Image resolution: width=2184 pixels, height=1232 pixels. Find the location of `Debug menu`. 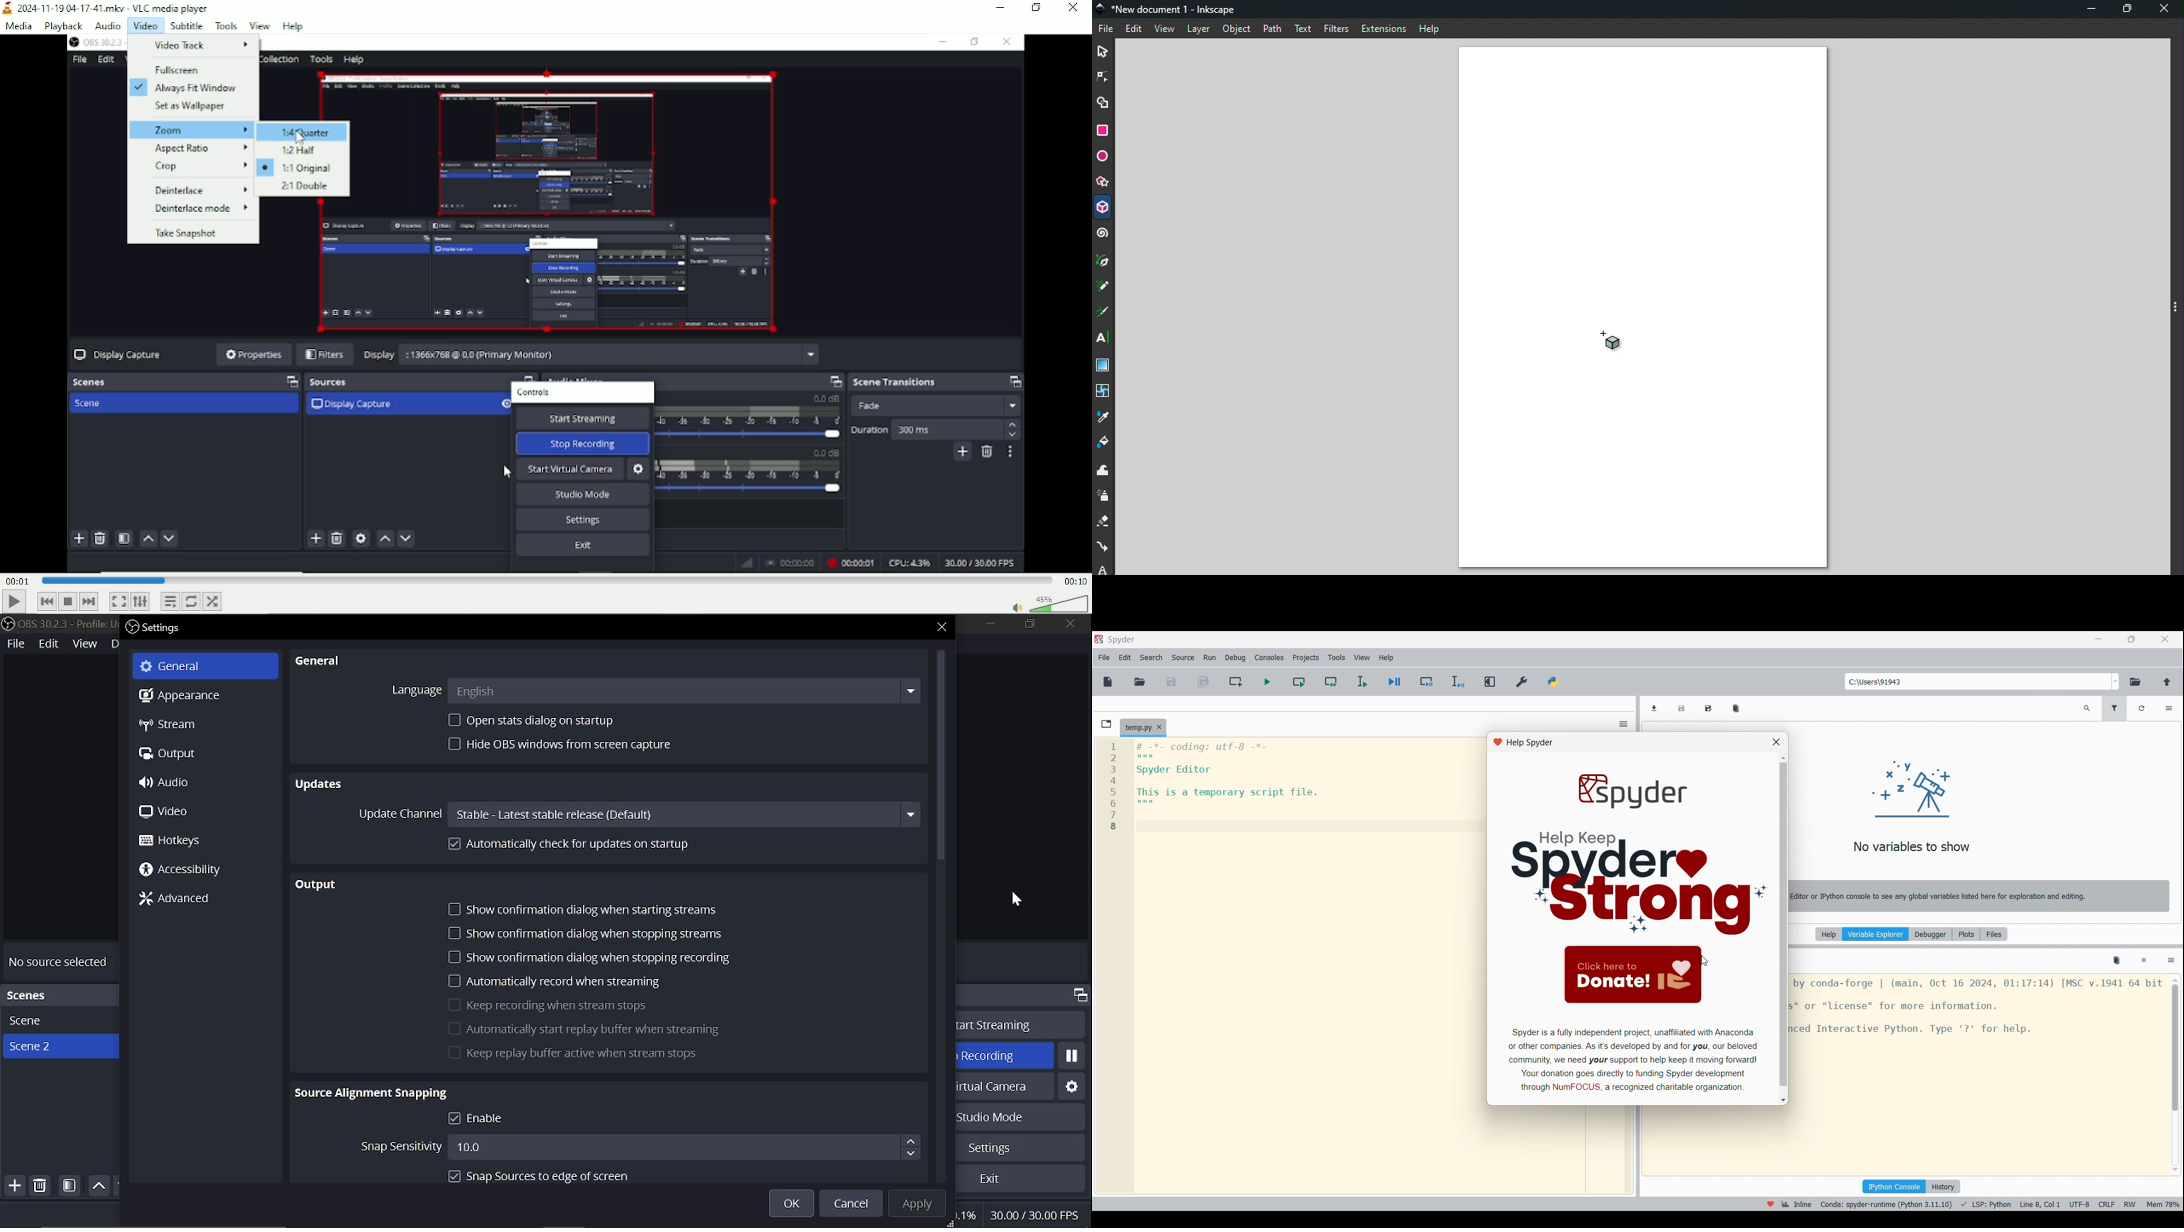

Debug menu is located at coordinates (1235, 657).